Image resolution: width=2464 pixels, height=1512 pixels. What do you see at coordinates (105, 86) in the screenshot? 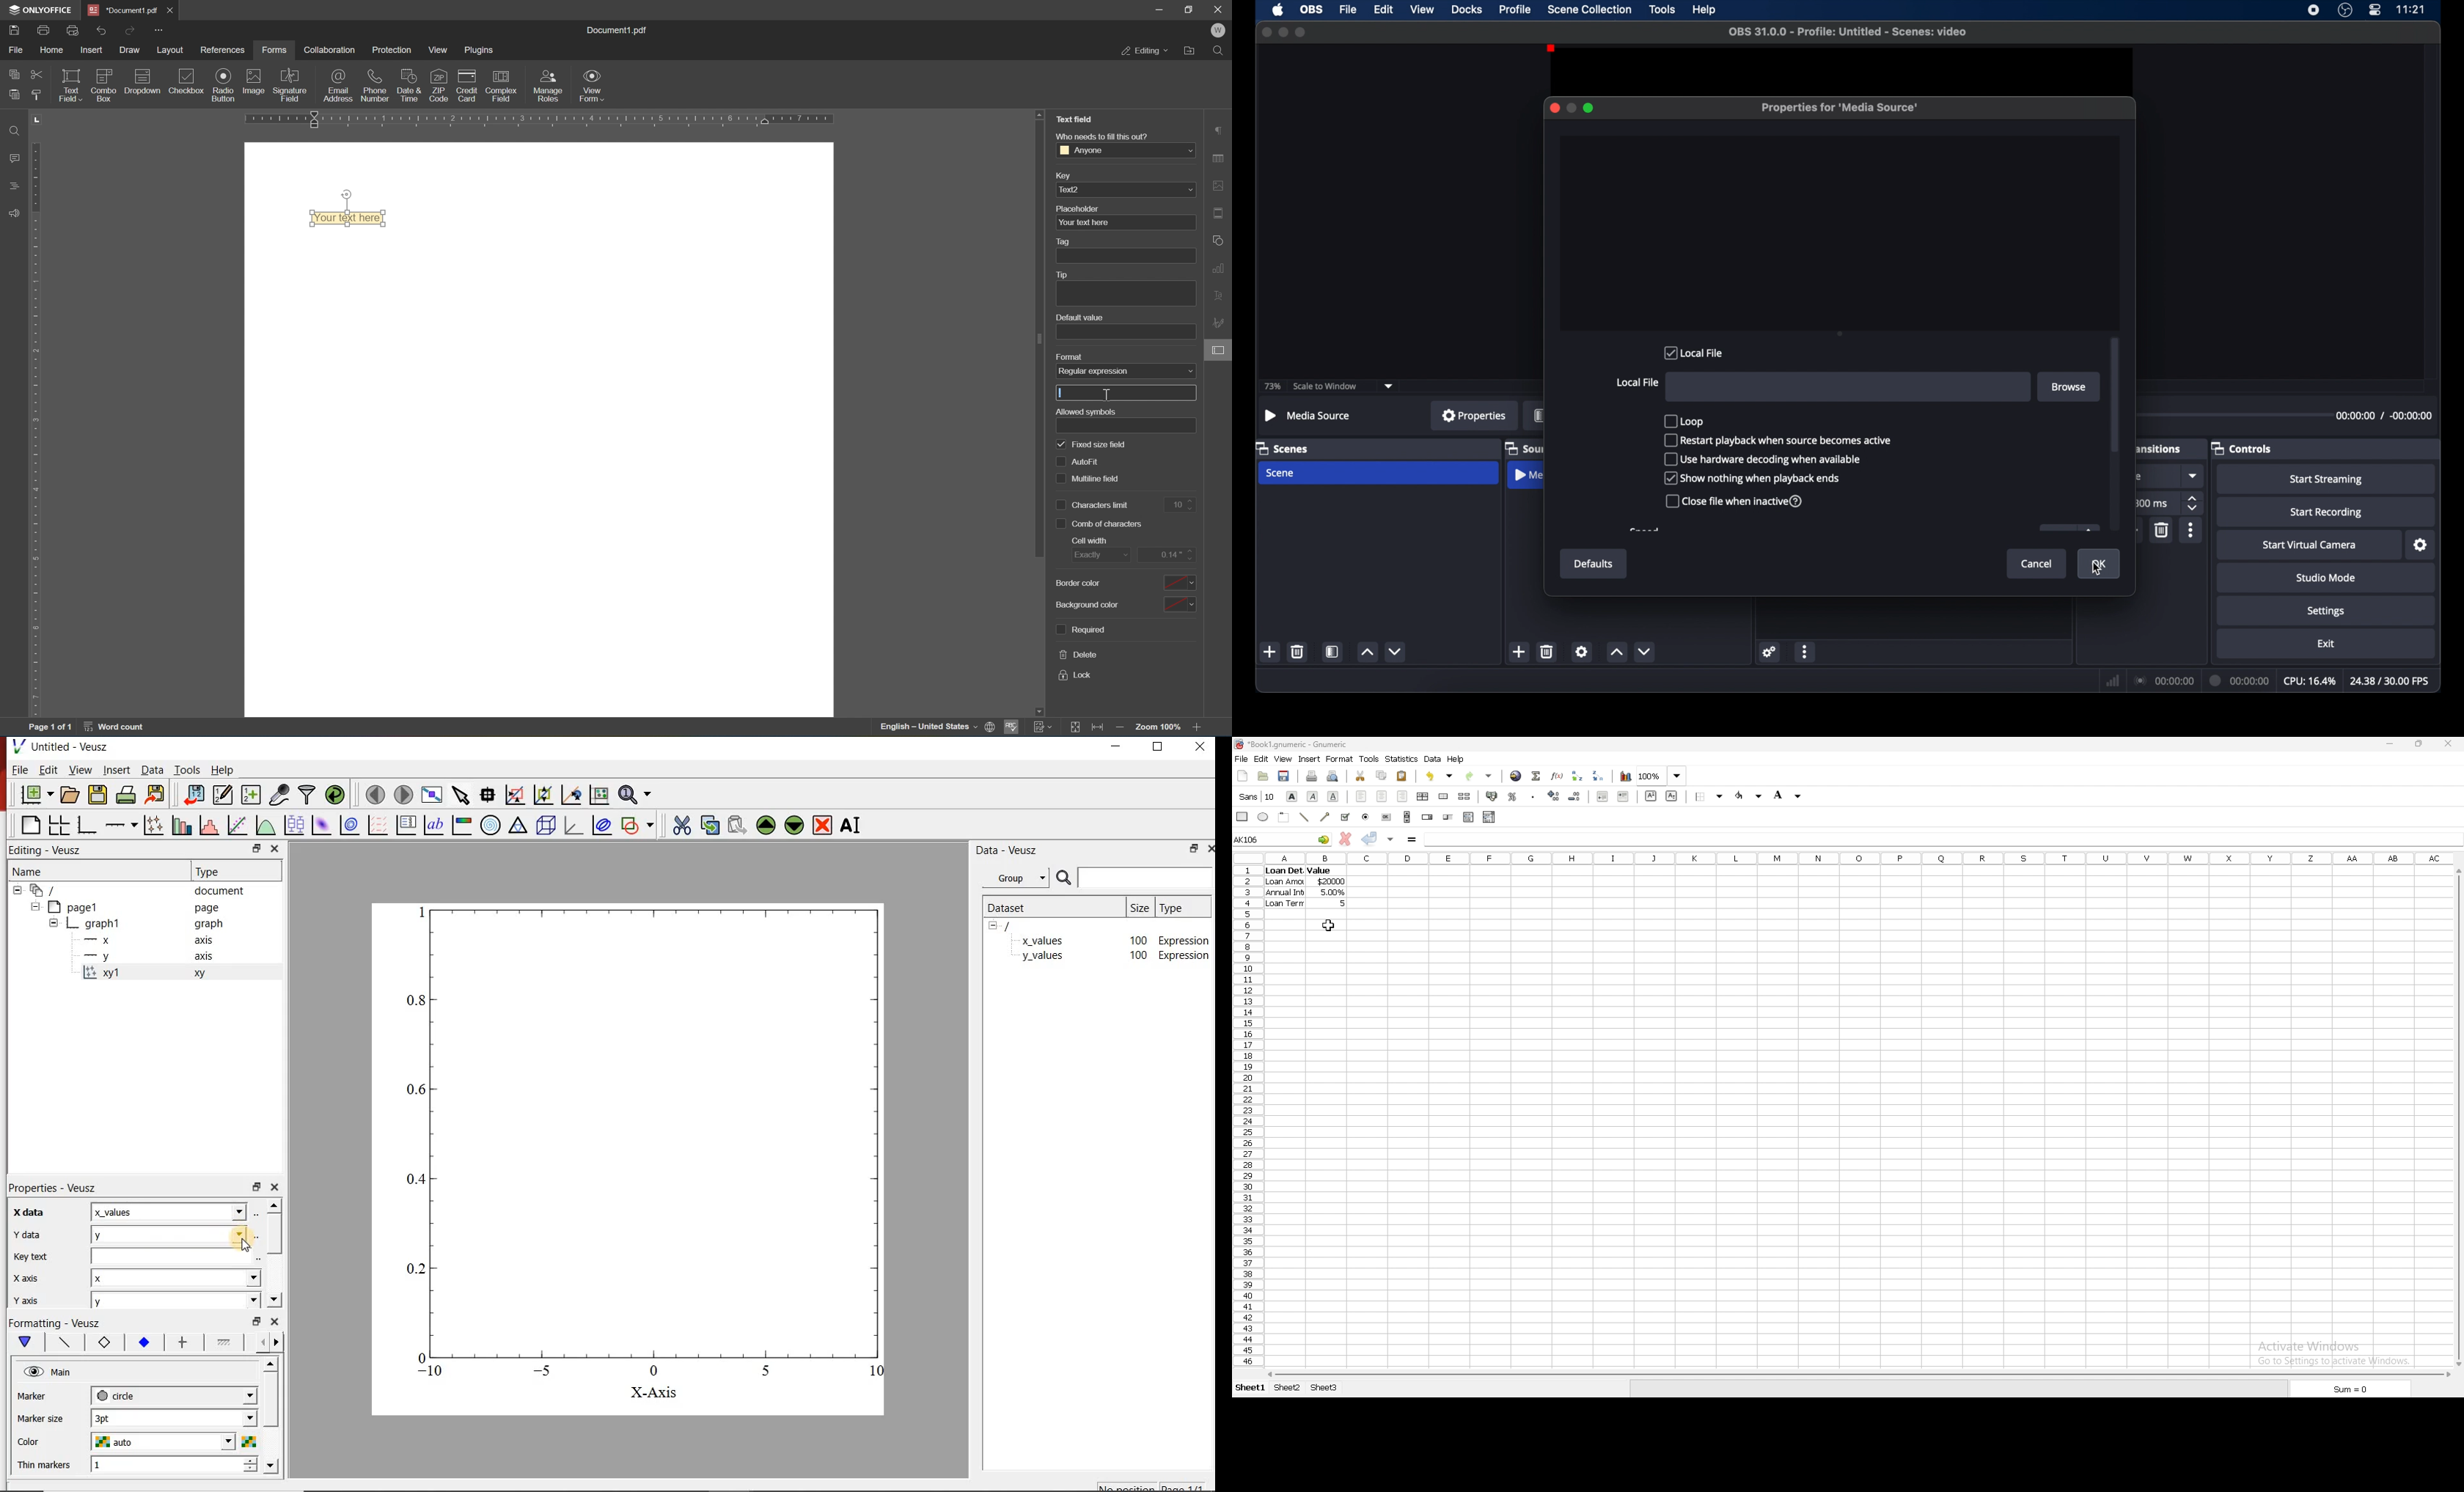
I see `combo box` at bounding box center [105, 86].